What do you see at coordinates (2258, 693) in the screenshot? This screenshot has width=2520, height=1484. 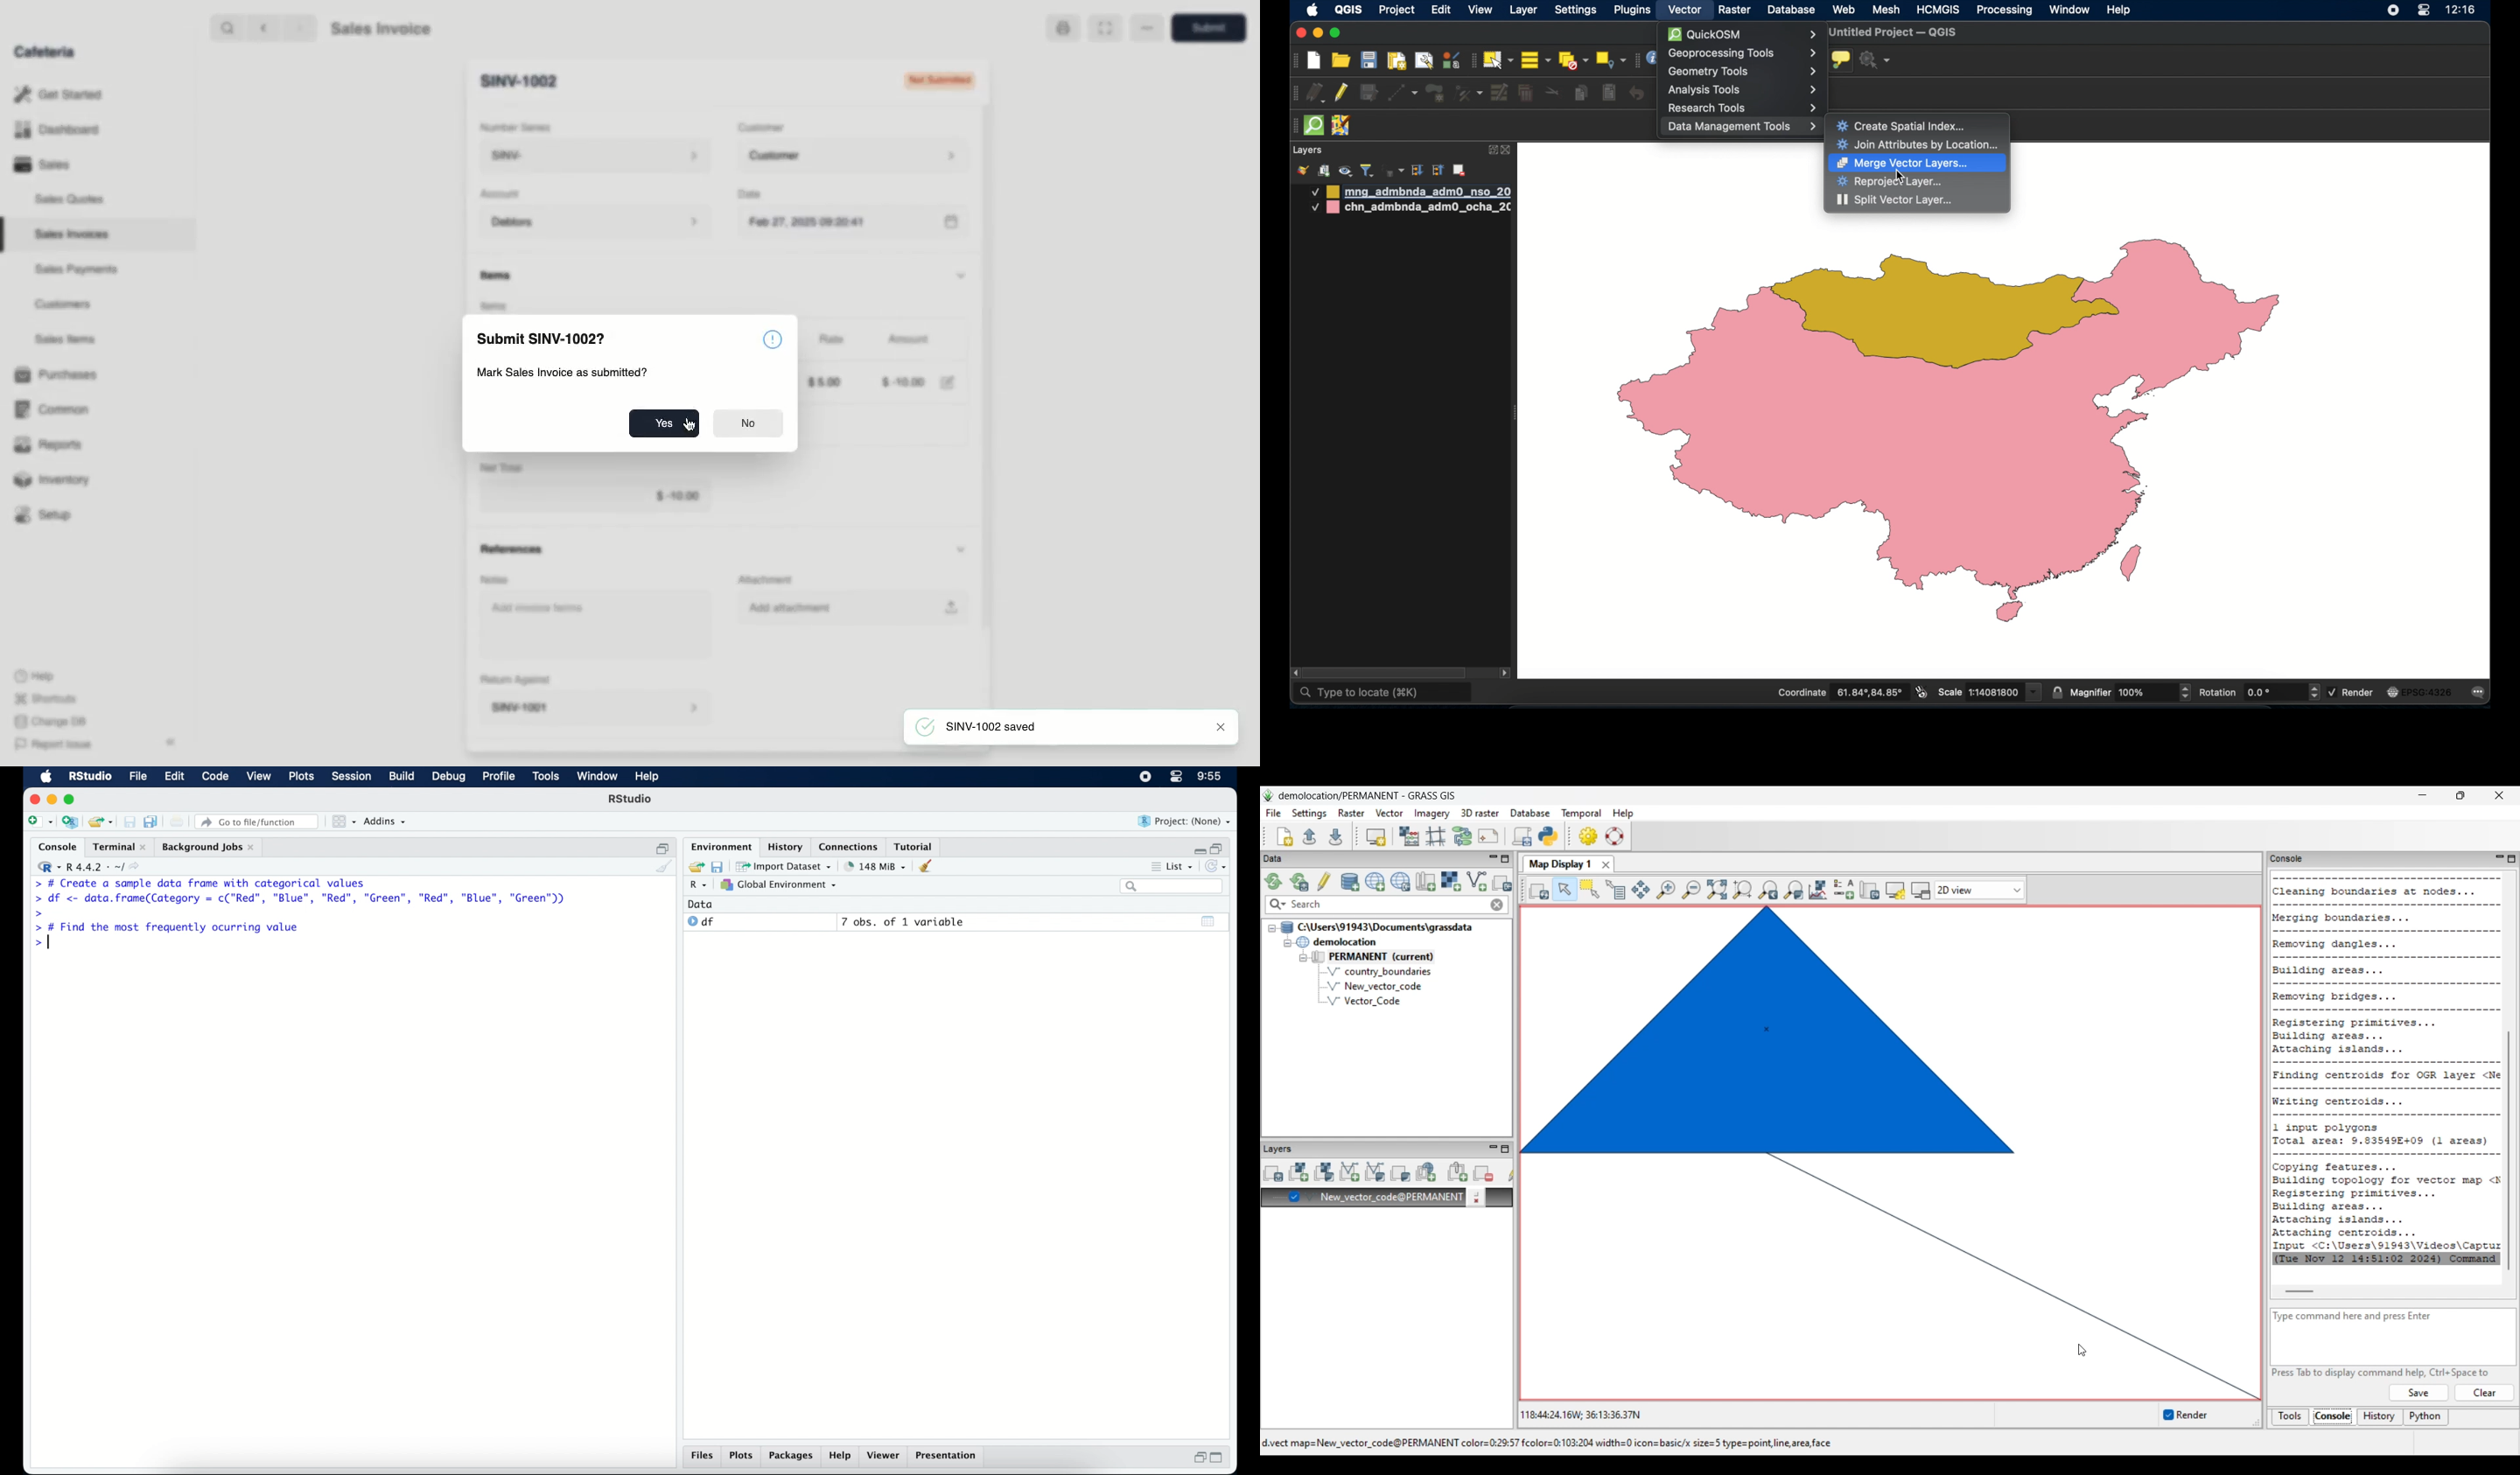 I see `rotation` at bounding box center [2258, 693].